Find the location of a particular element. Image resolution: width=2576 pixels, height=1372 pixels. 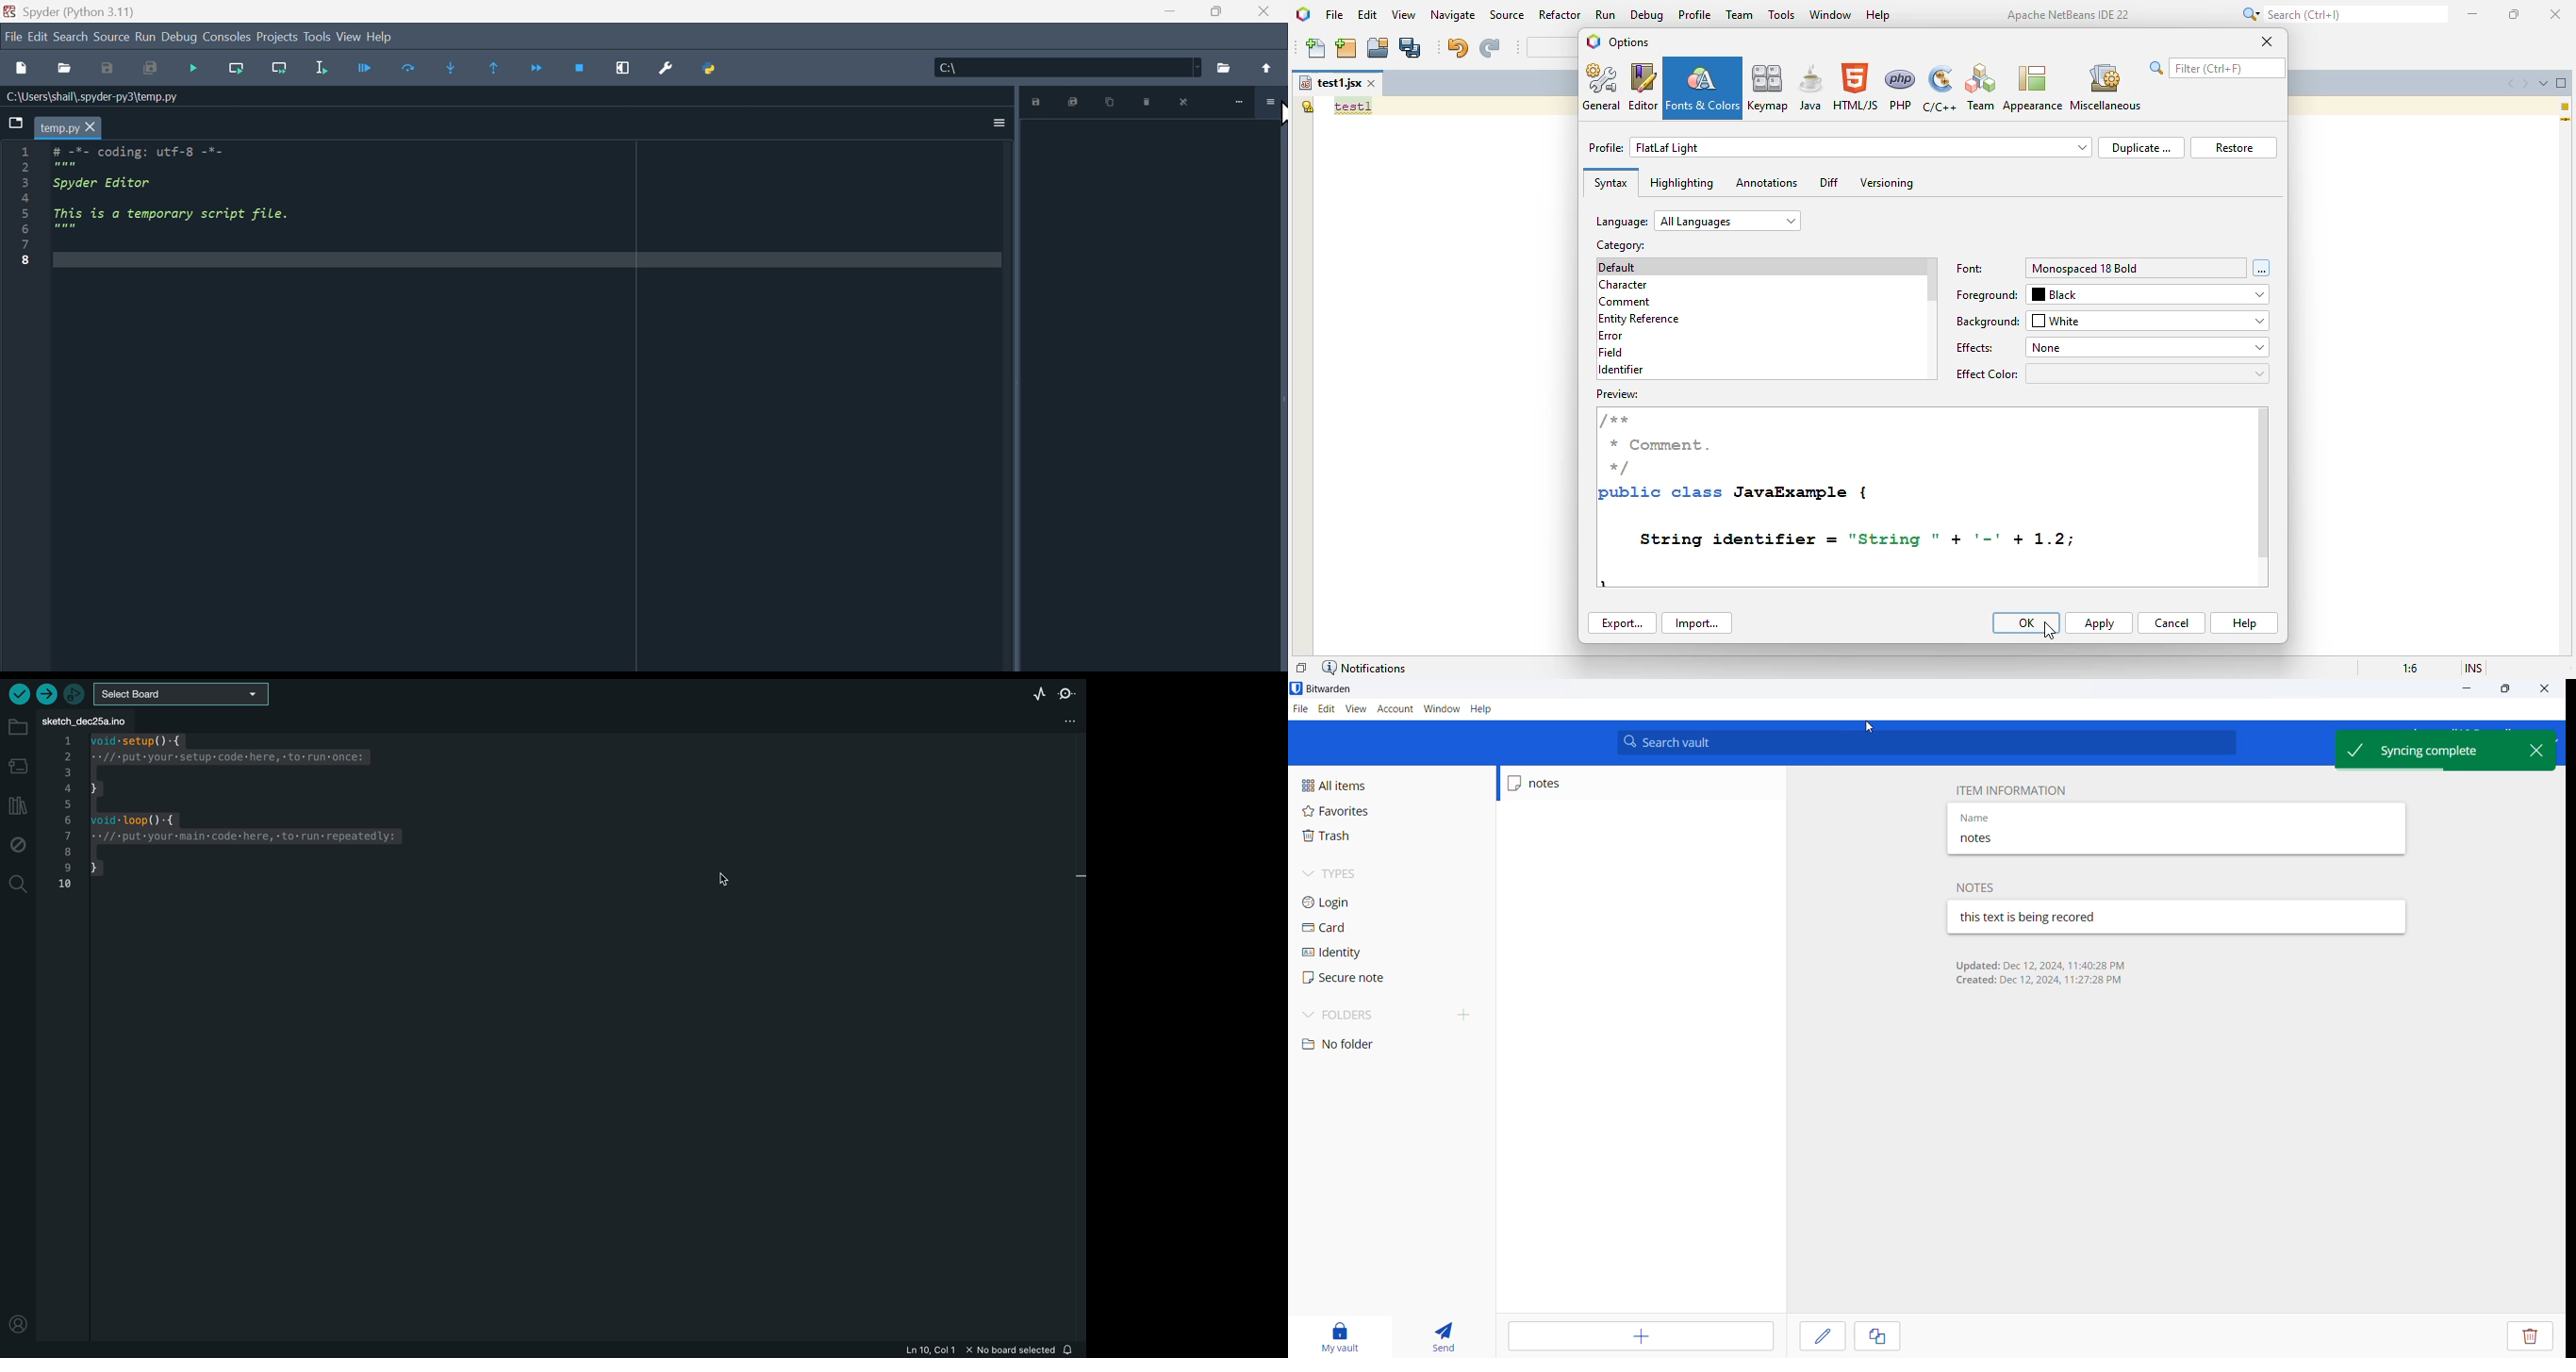

notes is located at coordinates (1980, 887).